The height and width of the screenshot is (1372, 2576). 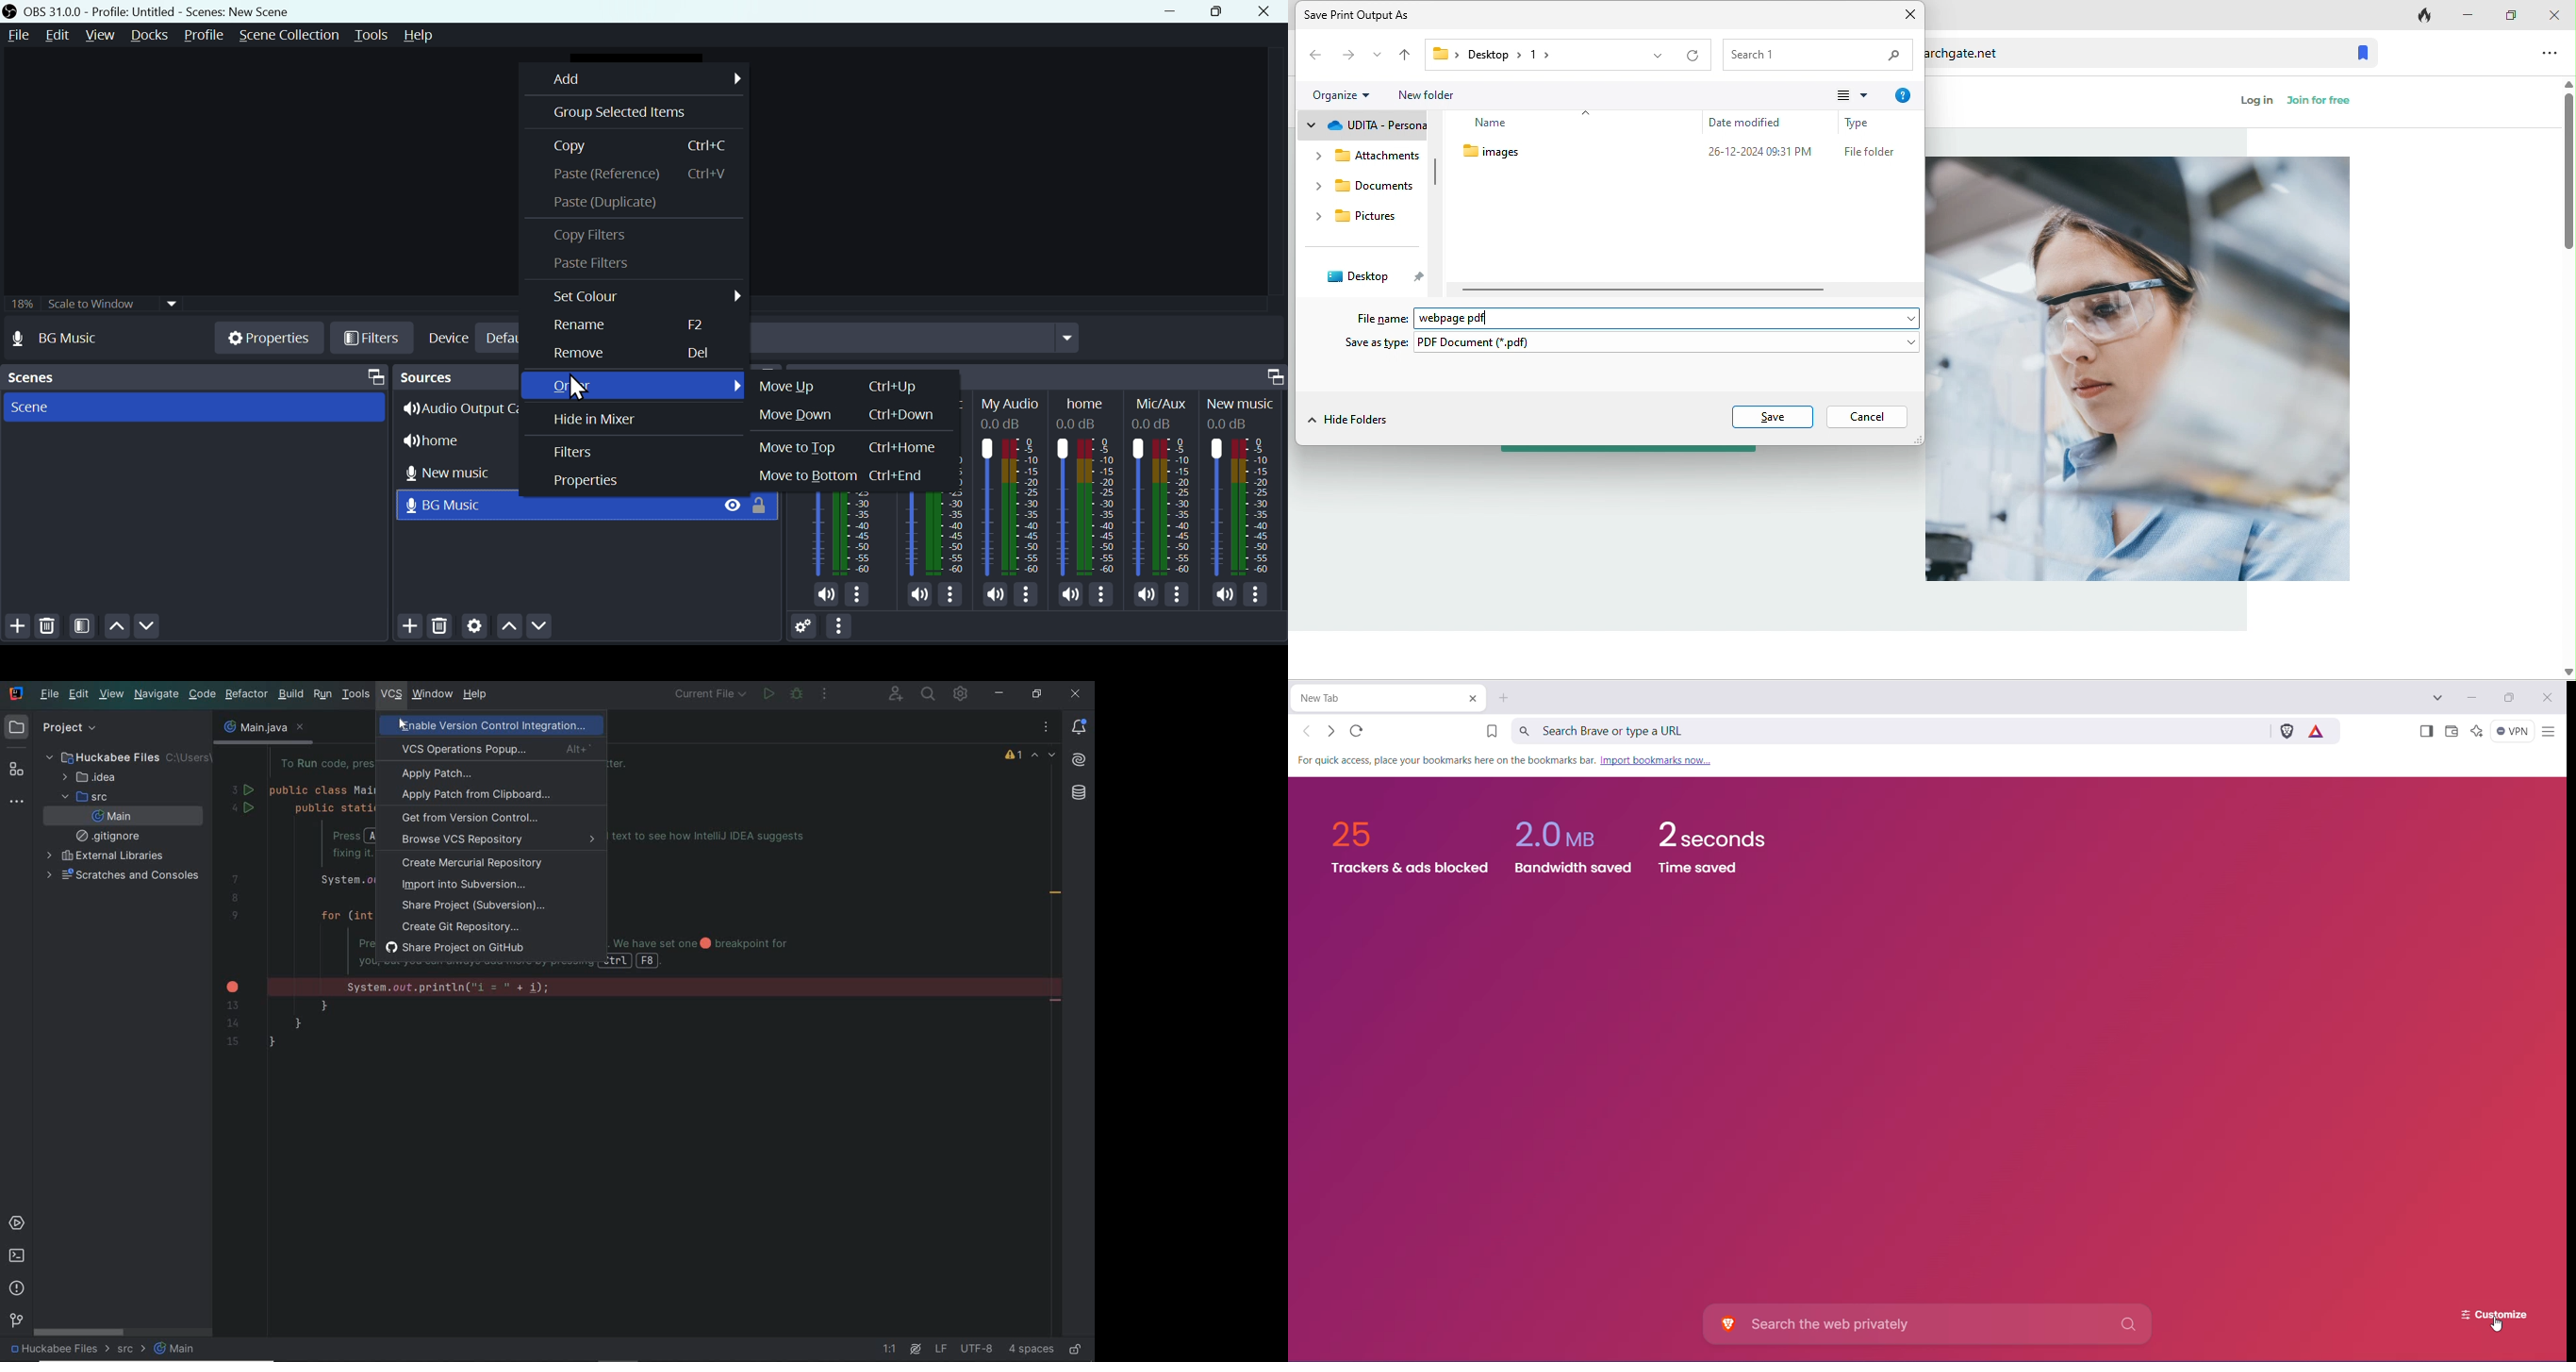 I want to click on maximize, so click(x=1271, y=374).